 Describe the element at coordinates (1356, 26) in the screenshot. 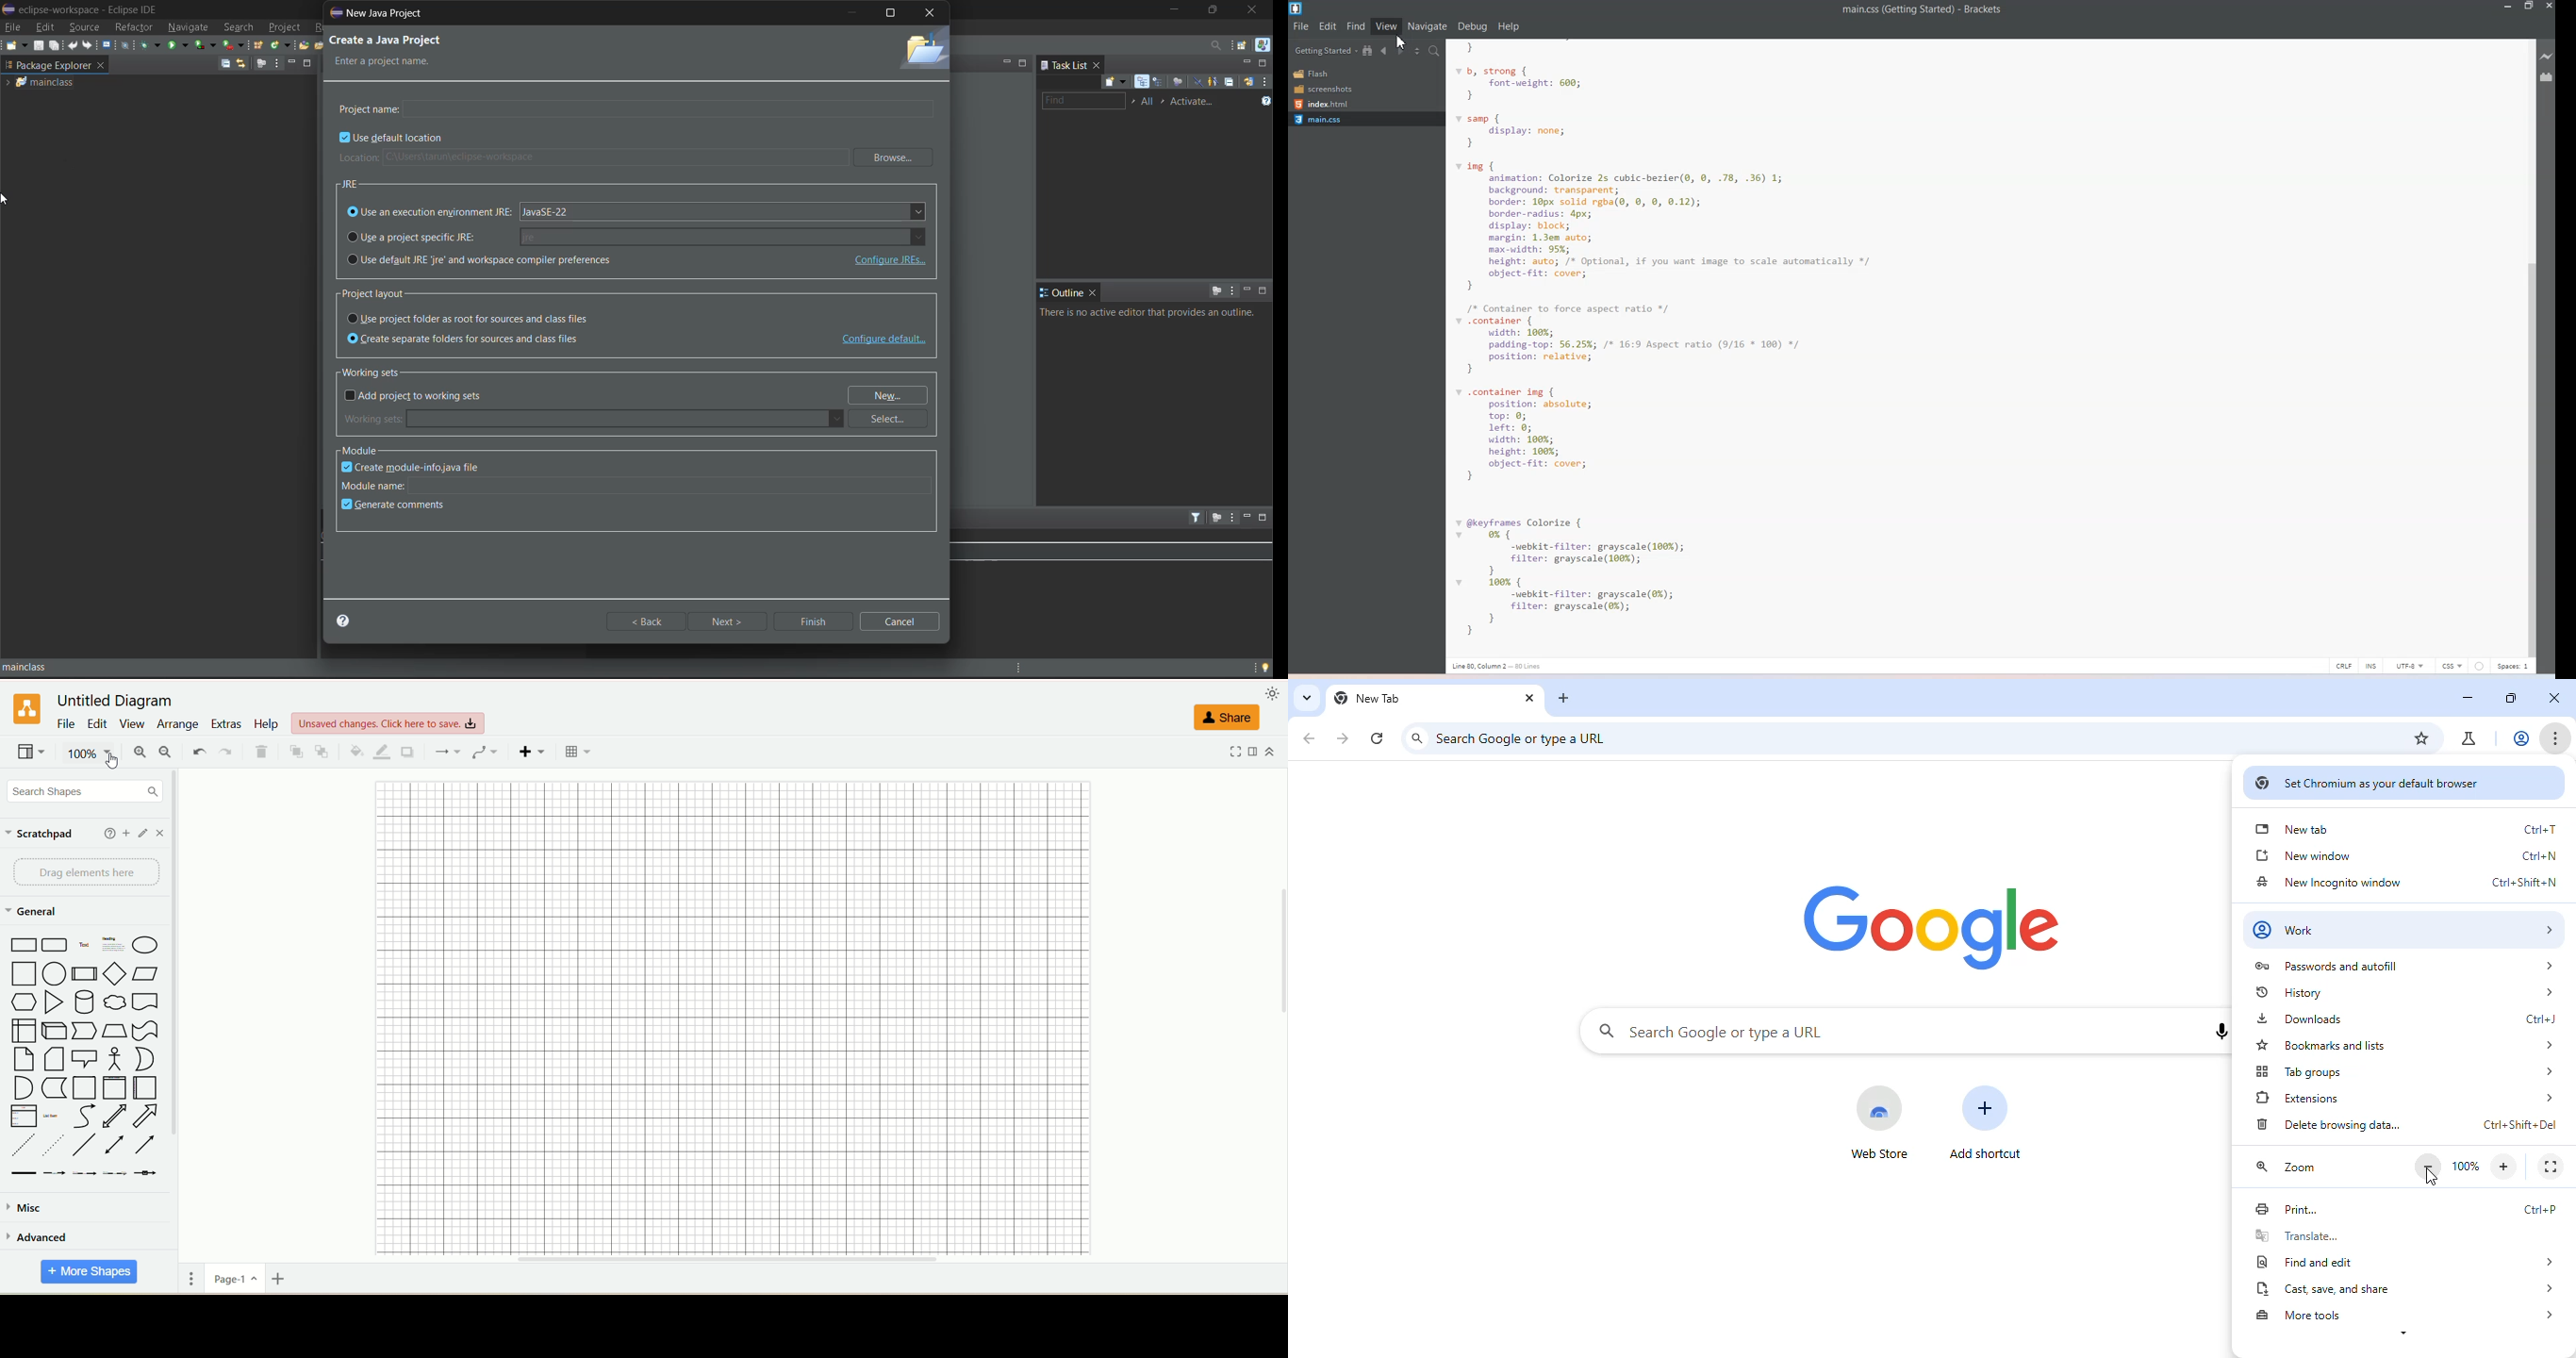

I see `Find` at that location.